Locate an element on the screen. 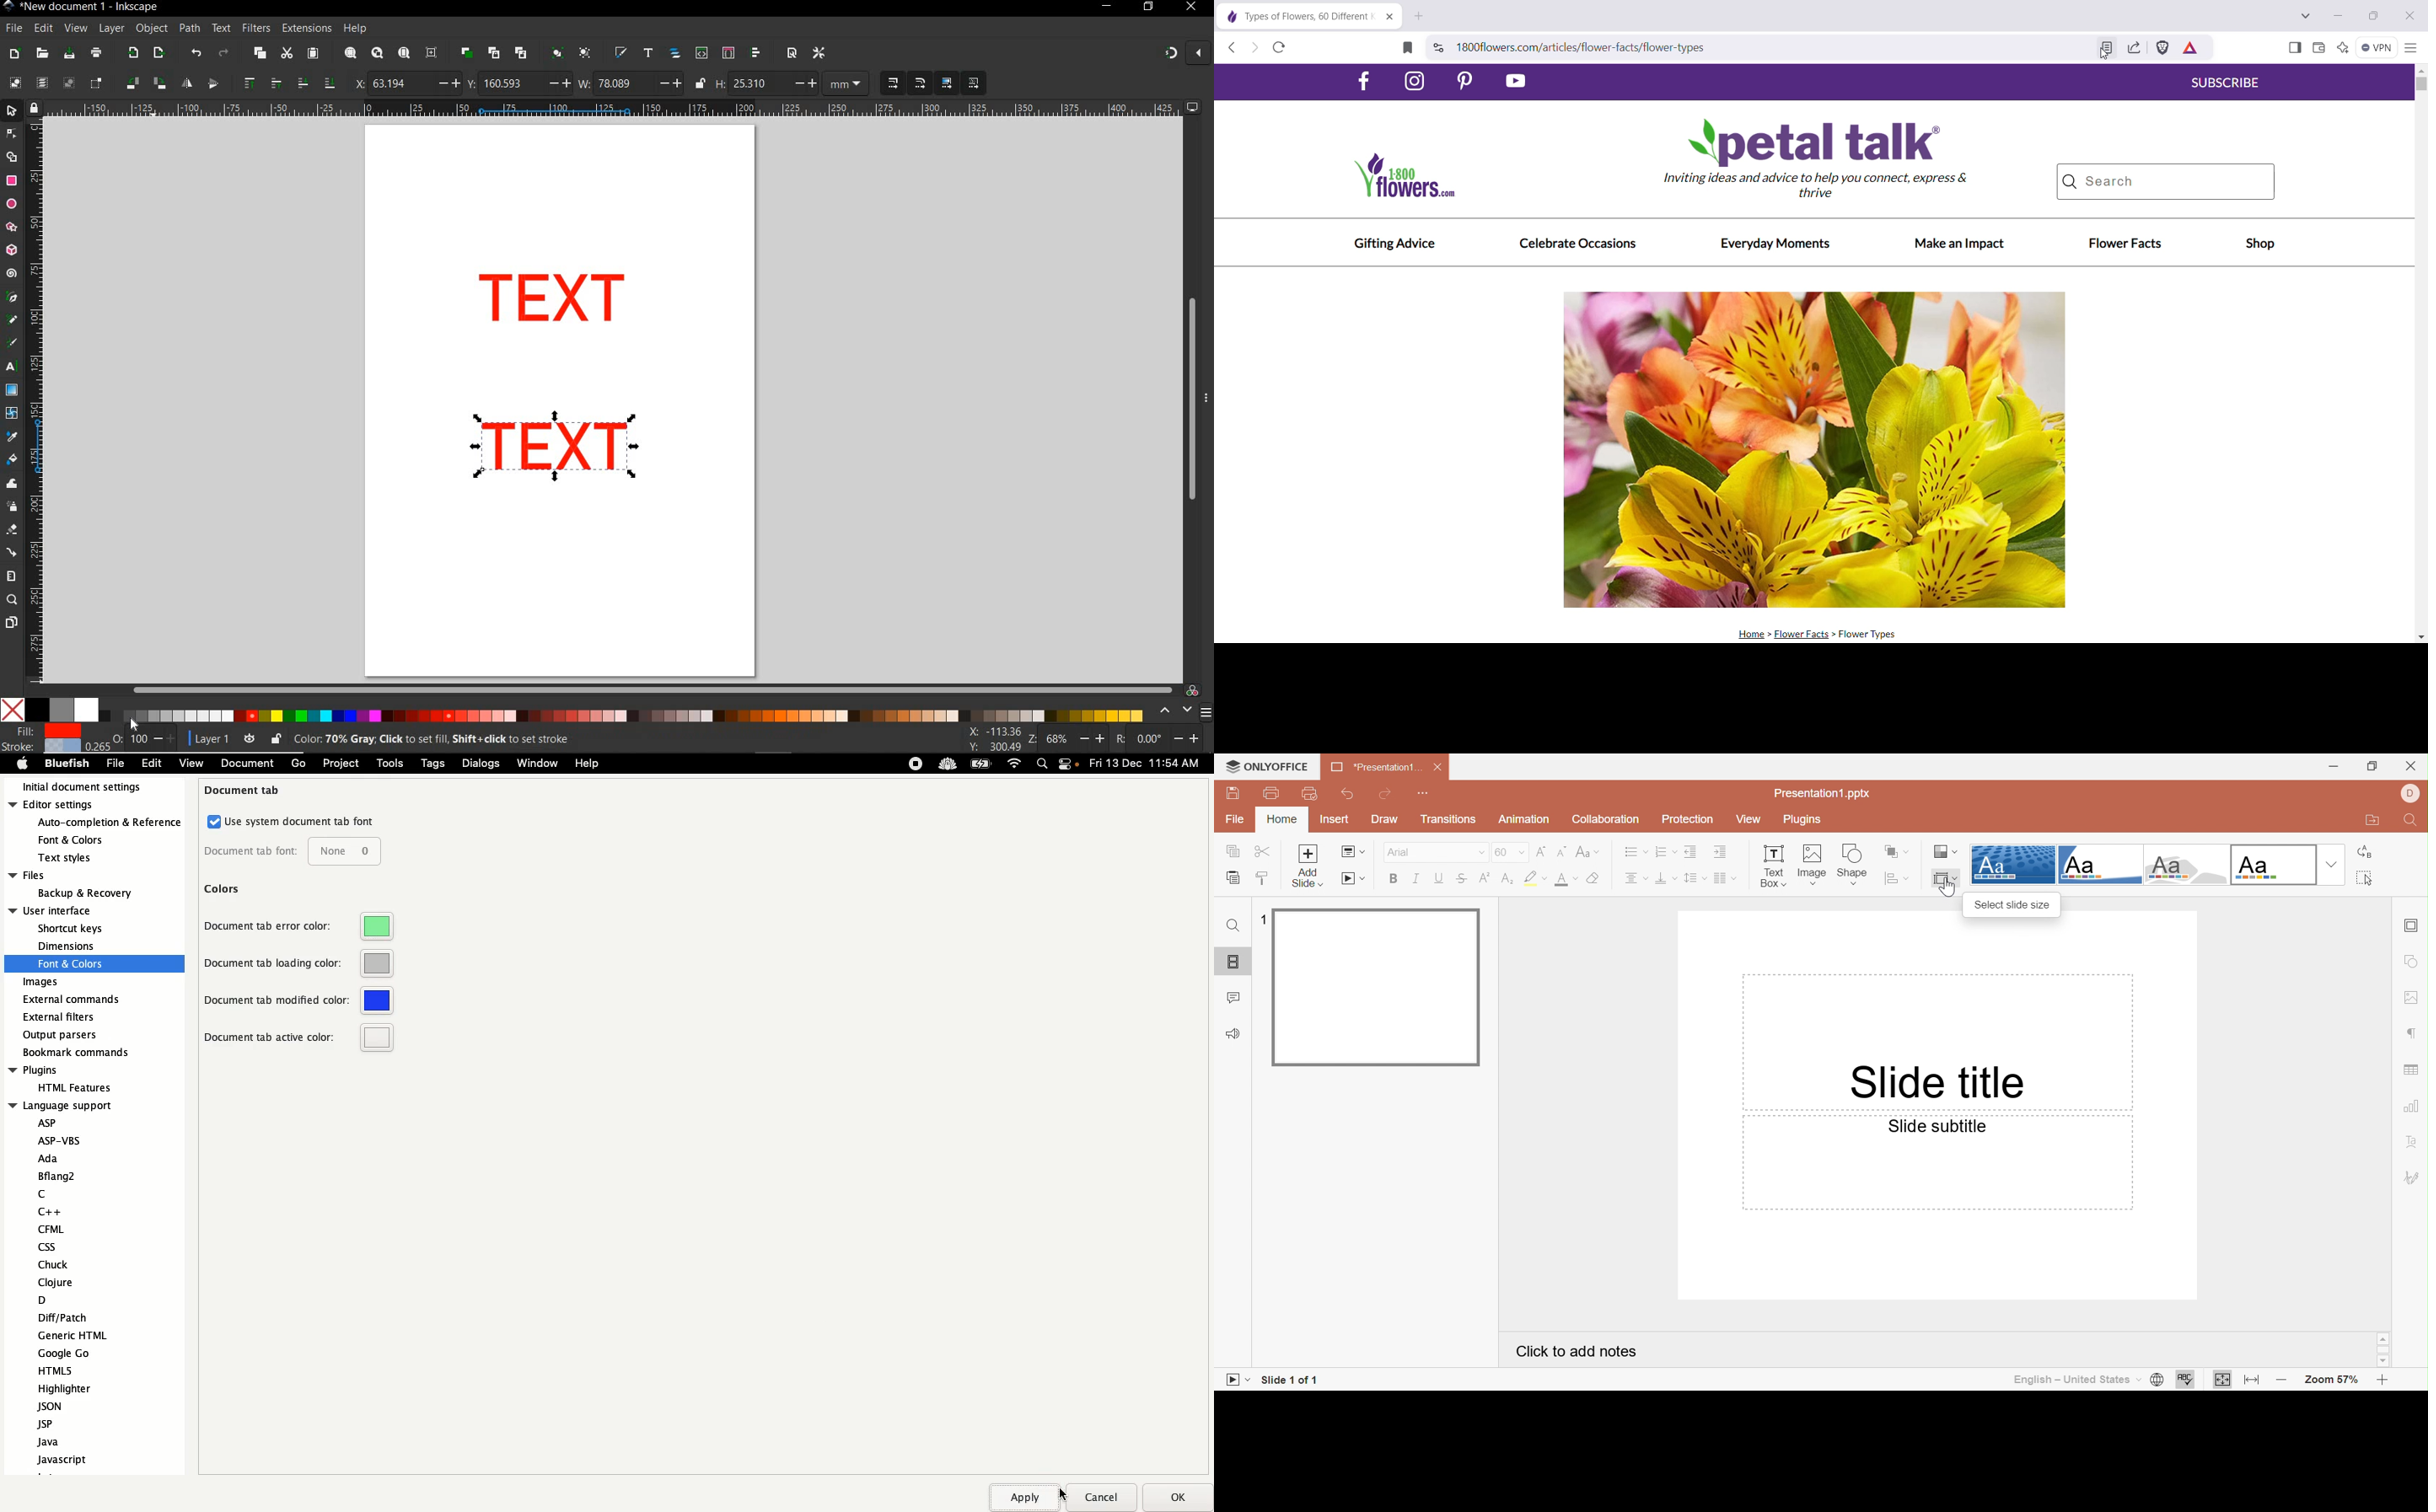 This screenshot has height=1512, width=2436. Close Tab is located at coordinates (1390, 18).